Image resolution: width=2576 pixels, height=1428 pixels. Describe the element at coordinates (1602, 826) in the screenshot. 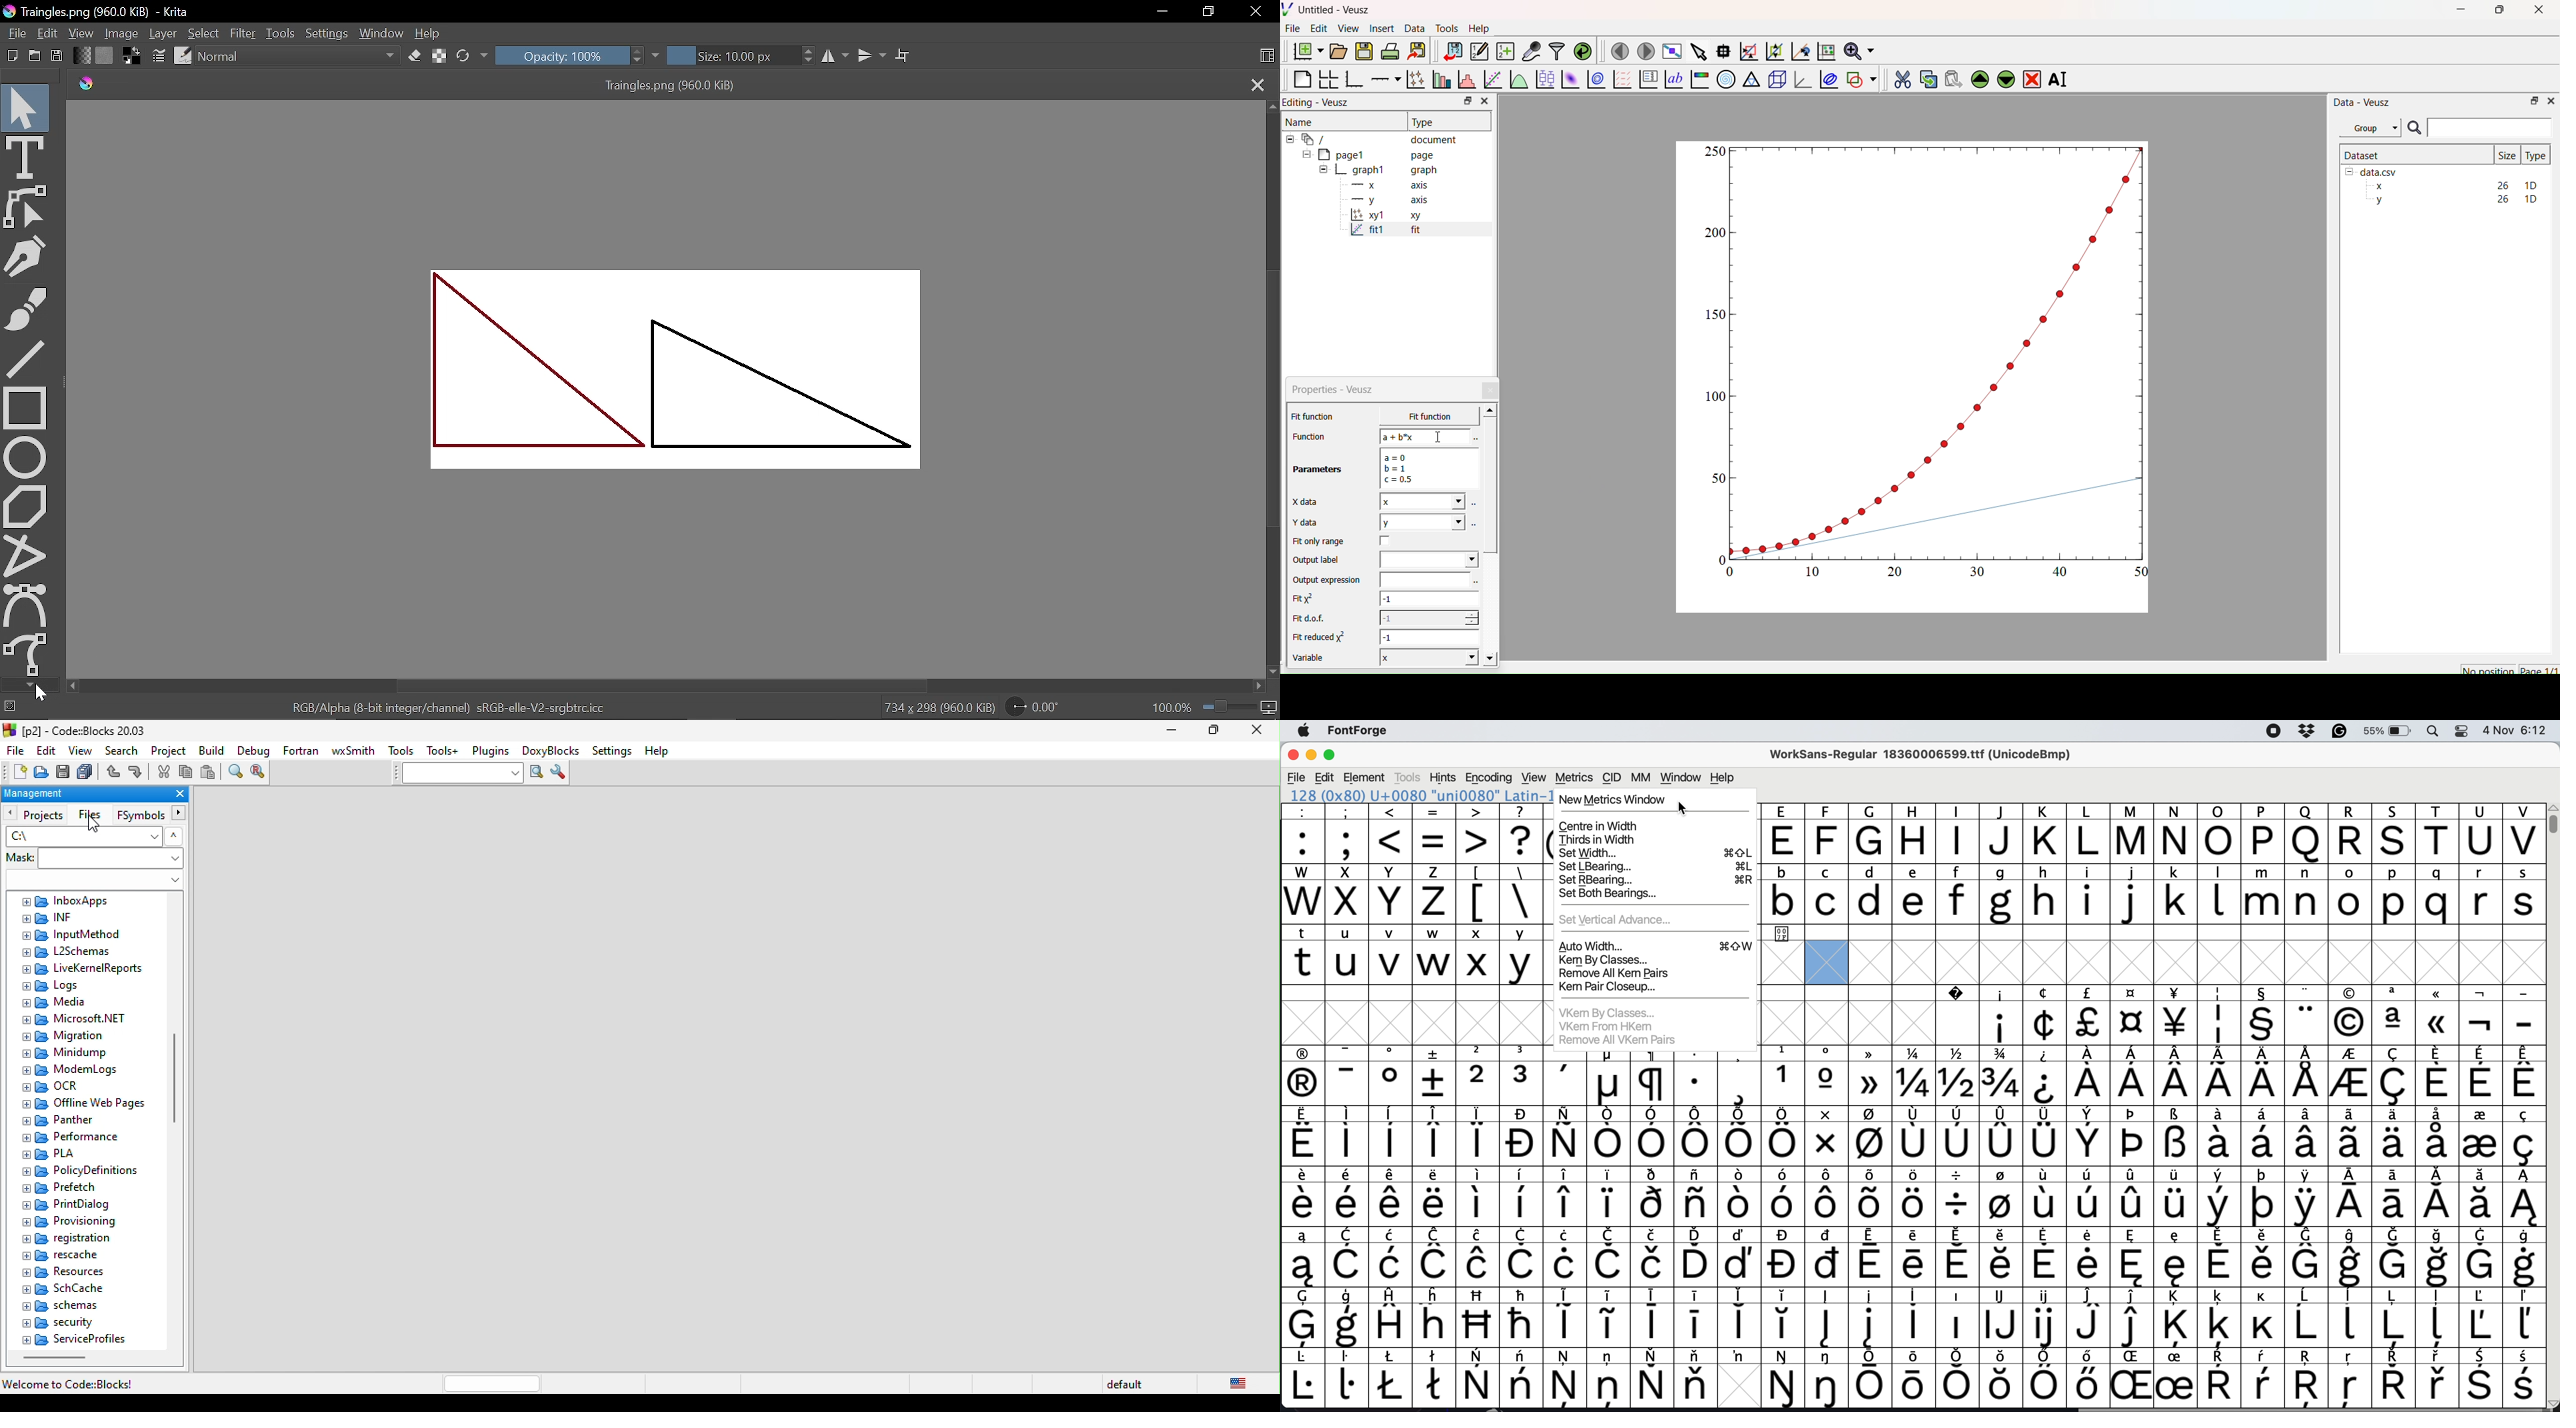

I see `center in width` at that location.